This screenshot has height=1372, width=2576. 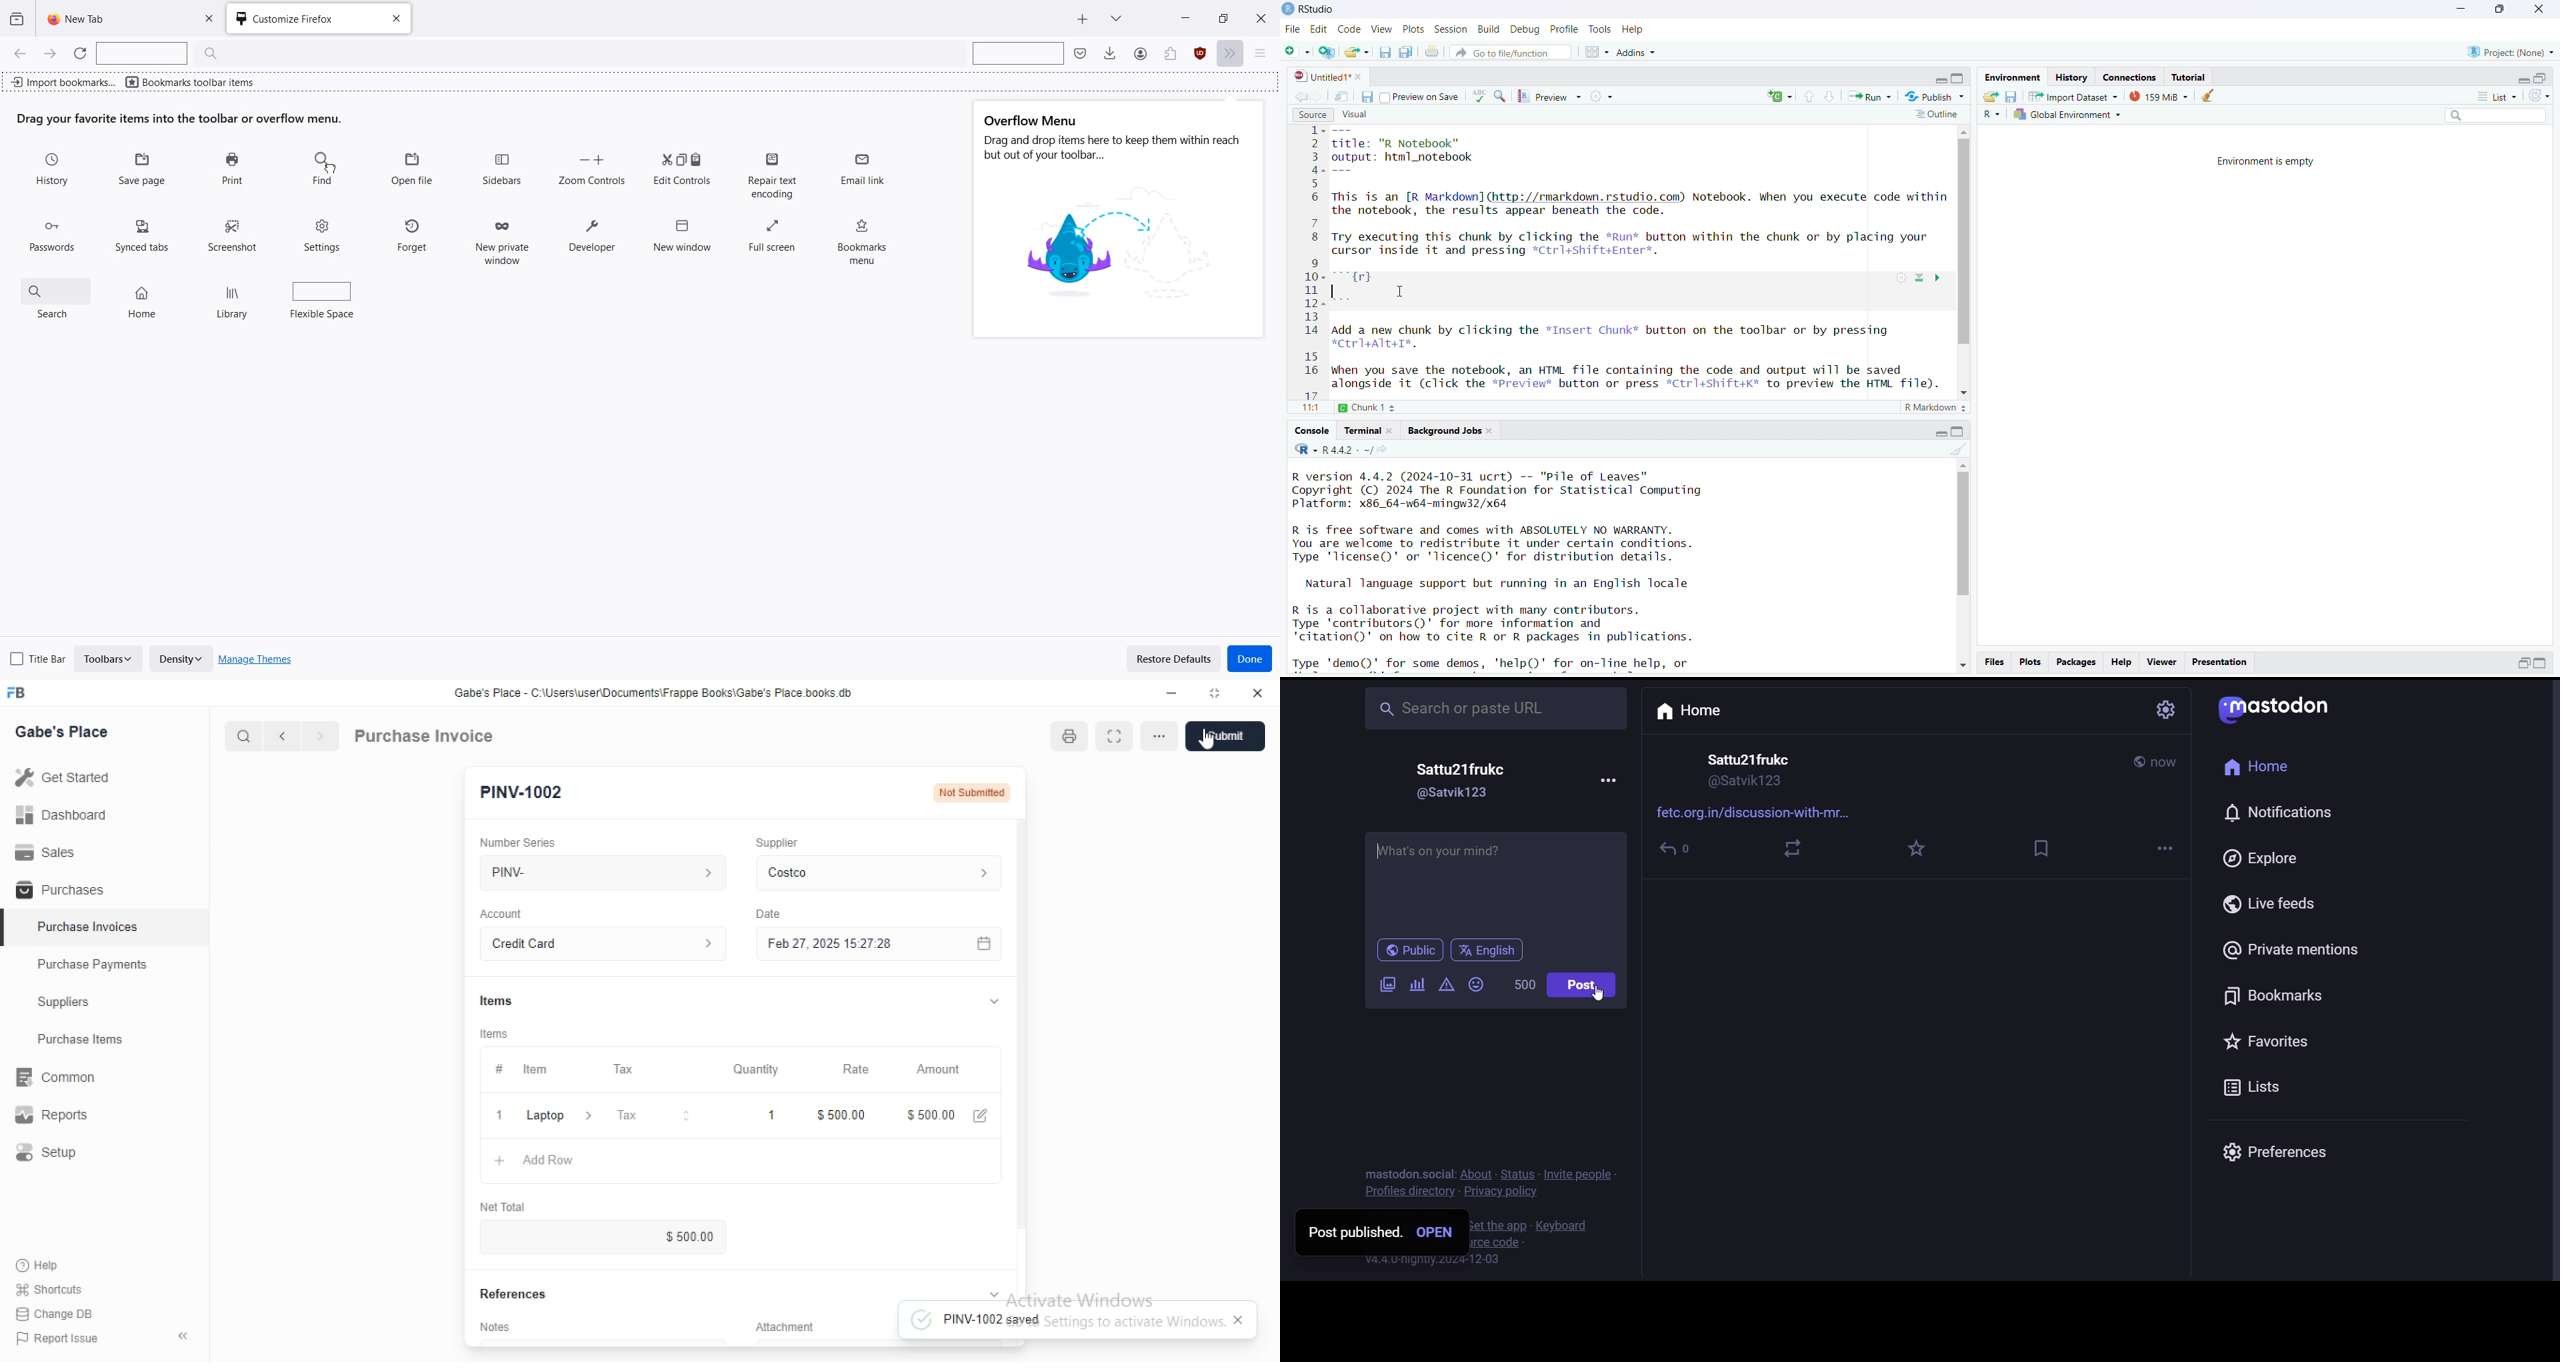 What do you see at coordinates (980, 1116) in the screenshot?
I see `Edit` at bounding box center [980, 1116].